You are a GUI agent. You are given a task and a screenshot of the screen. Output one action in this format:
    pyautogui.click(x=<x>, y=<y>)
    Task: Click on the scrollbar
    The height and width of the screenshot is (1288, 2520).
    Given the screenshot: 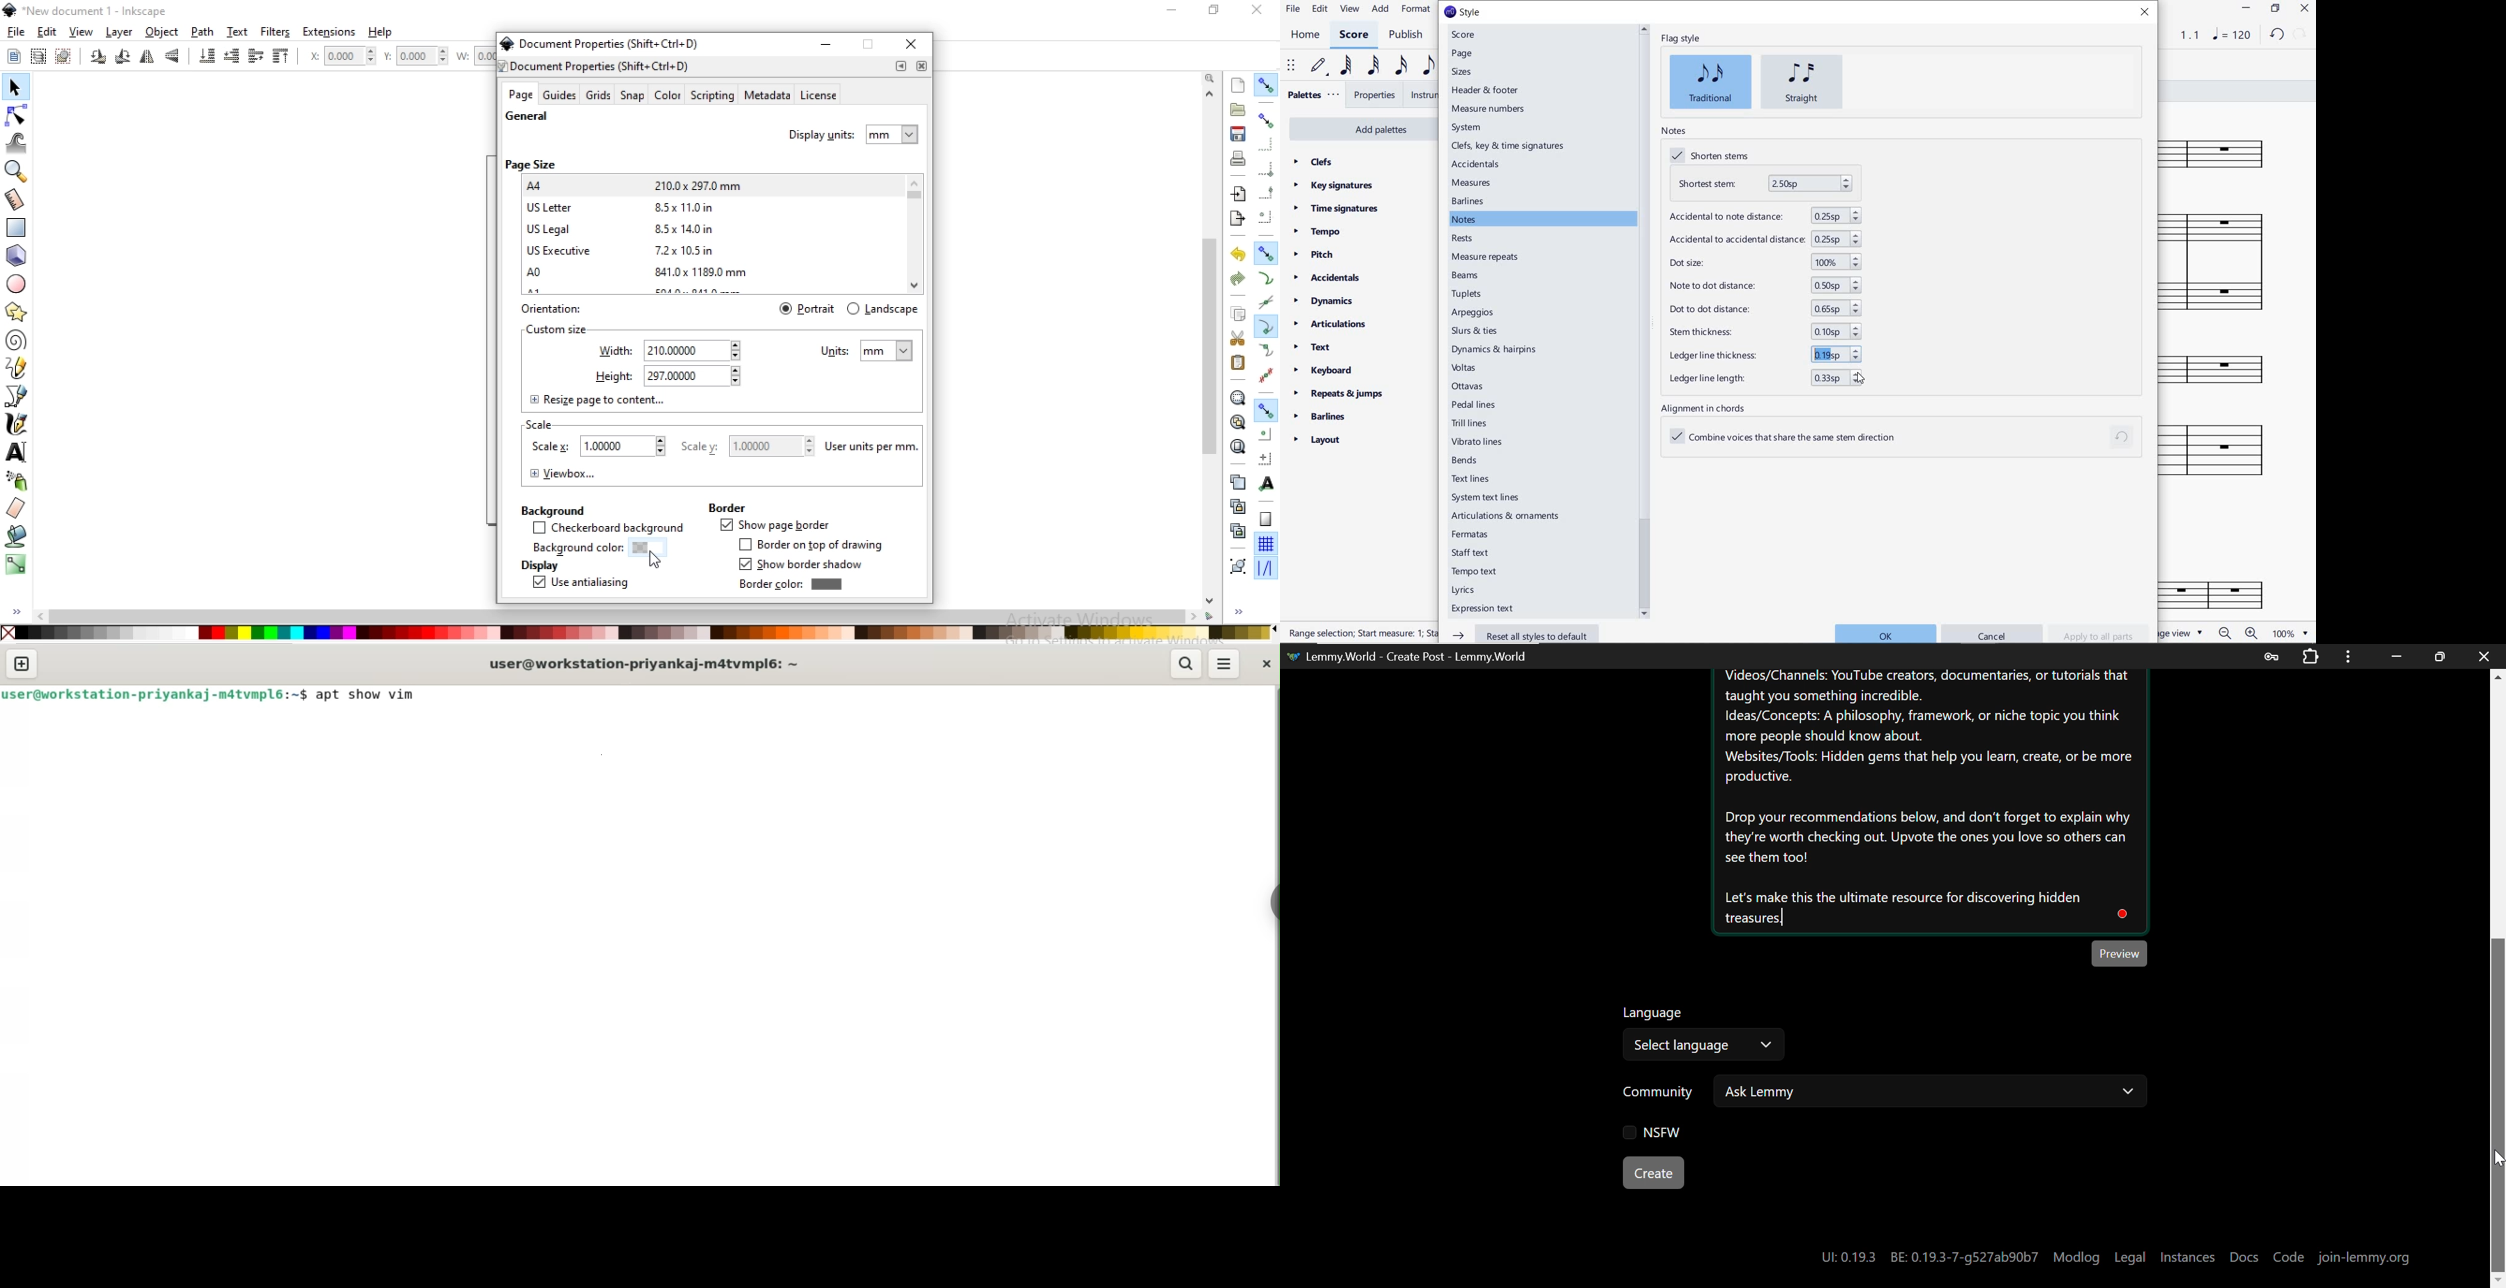 What is the action you would take?
    pyautogui.click(x=1644, y=321)
    